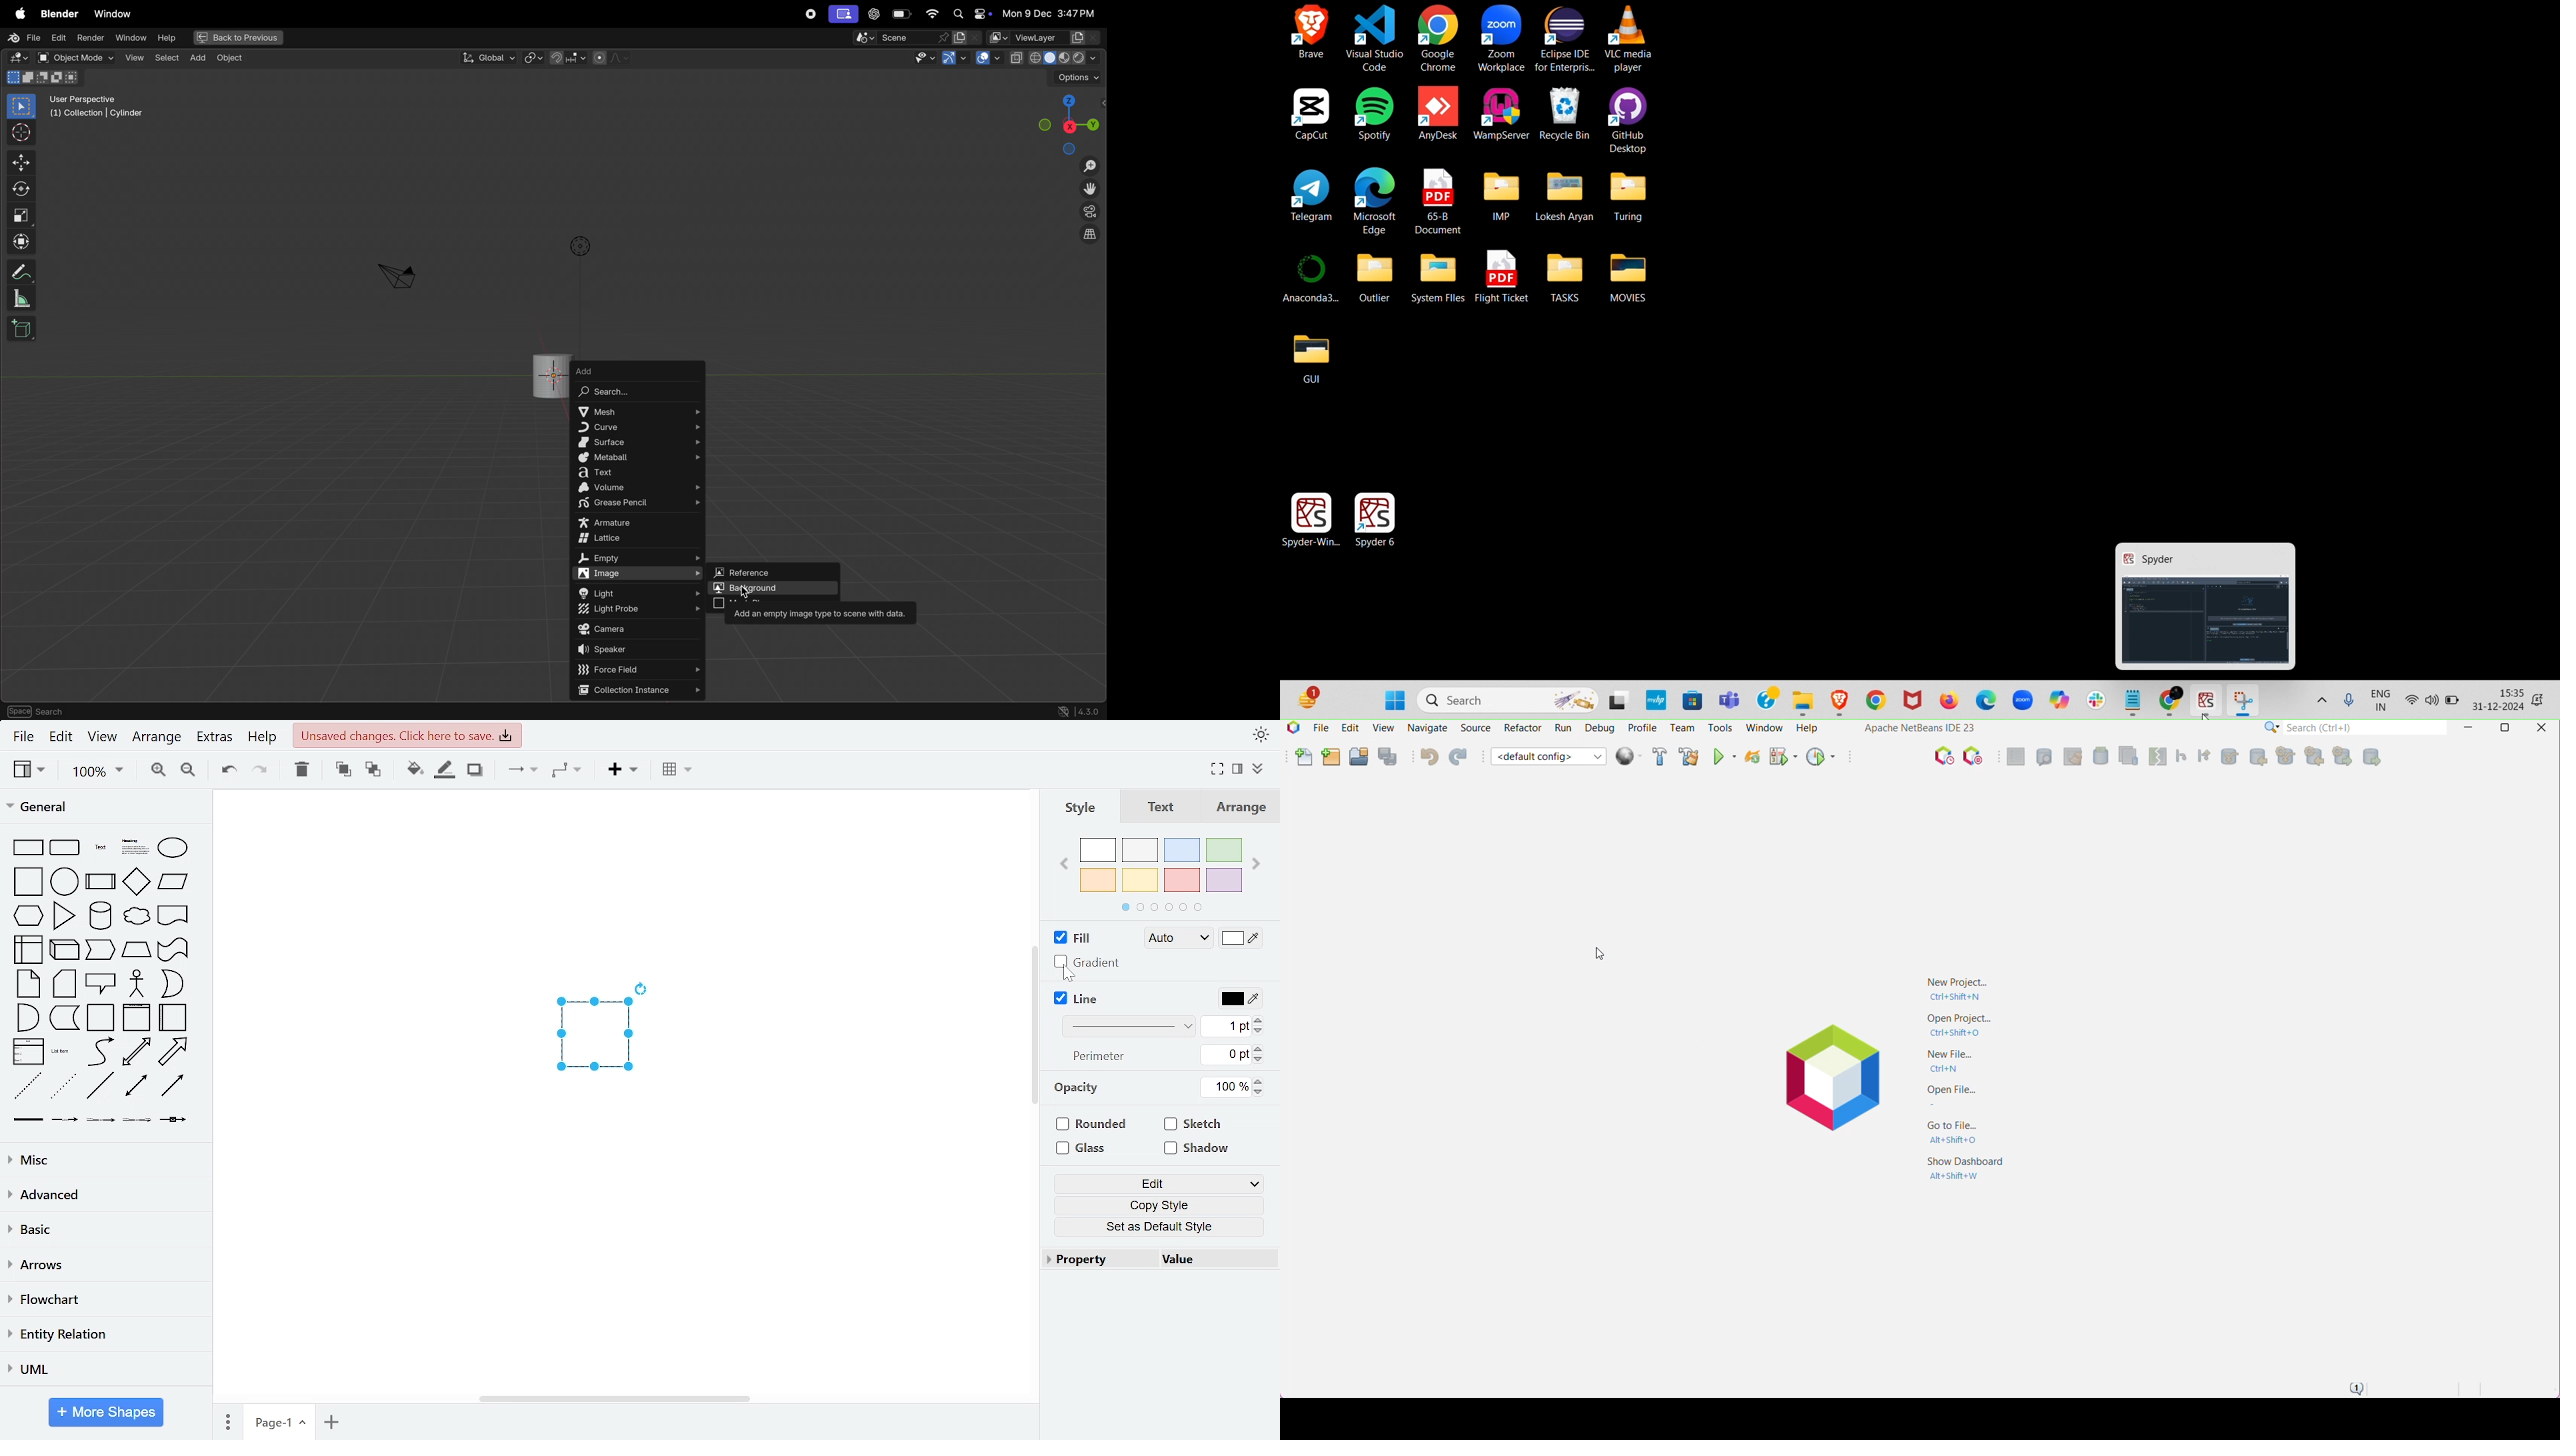  What do you see at coordinates (62, 950) in the screenshot?
I see `general shapes` at bounding box center [62, 950].